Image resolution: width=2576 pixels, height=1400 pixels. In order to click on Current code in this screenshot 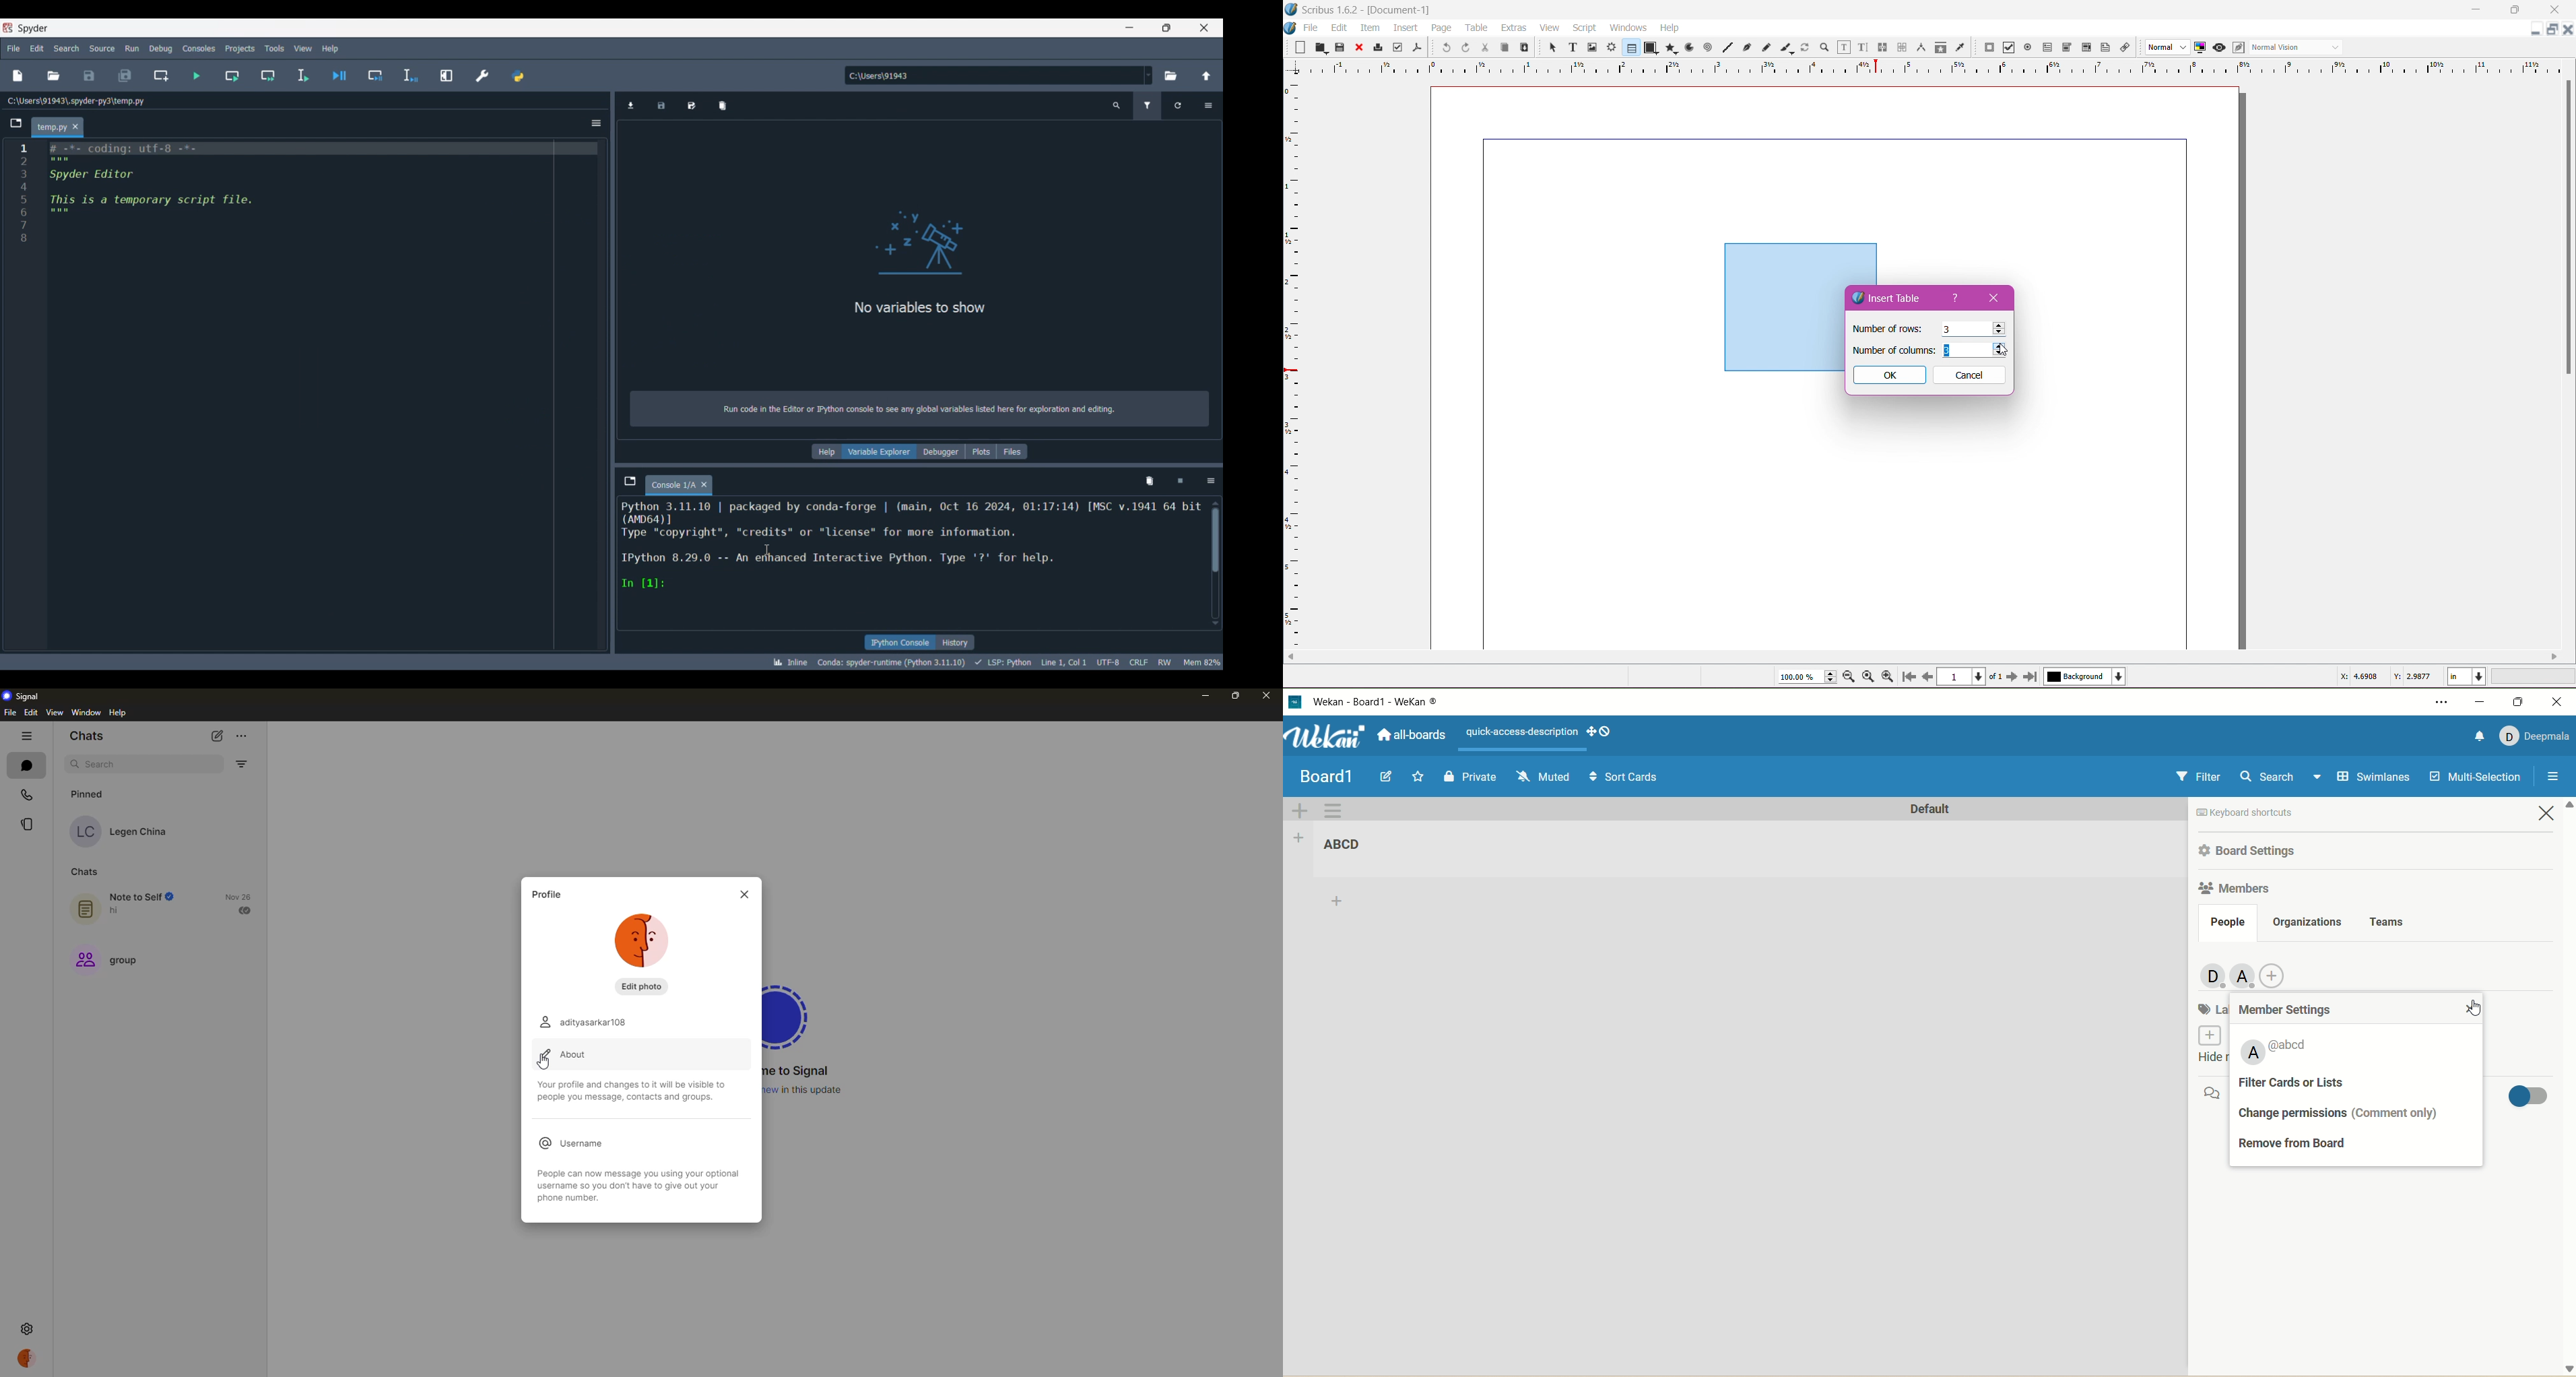, I will do `click(303, 194)`.